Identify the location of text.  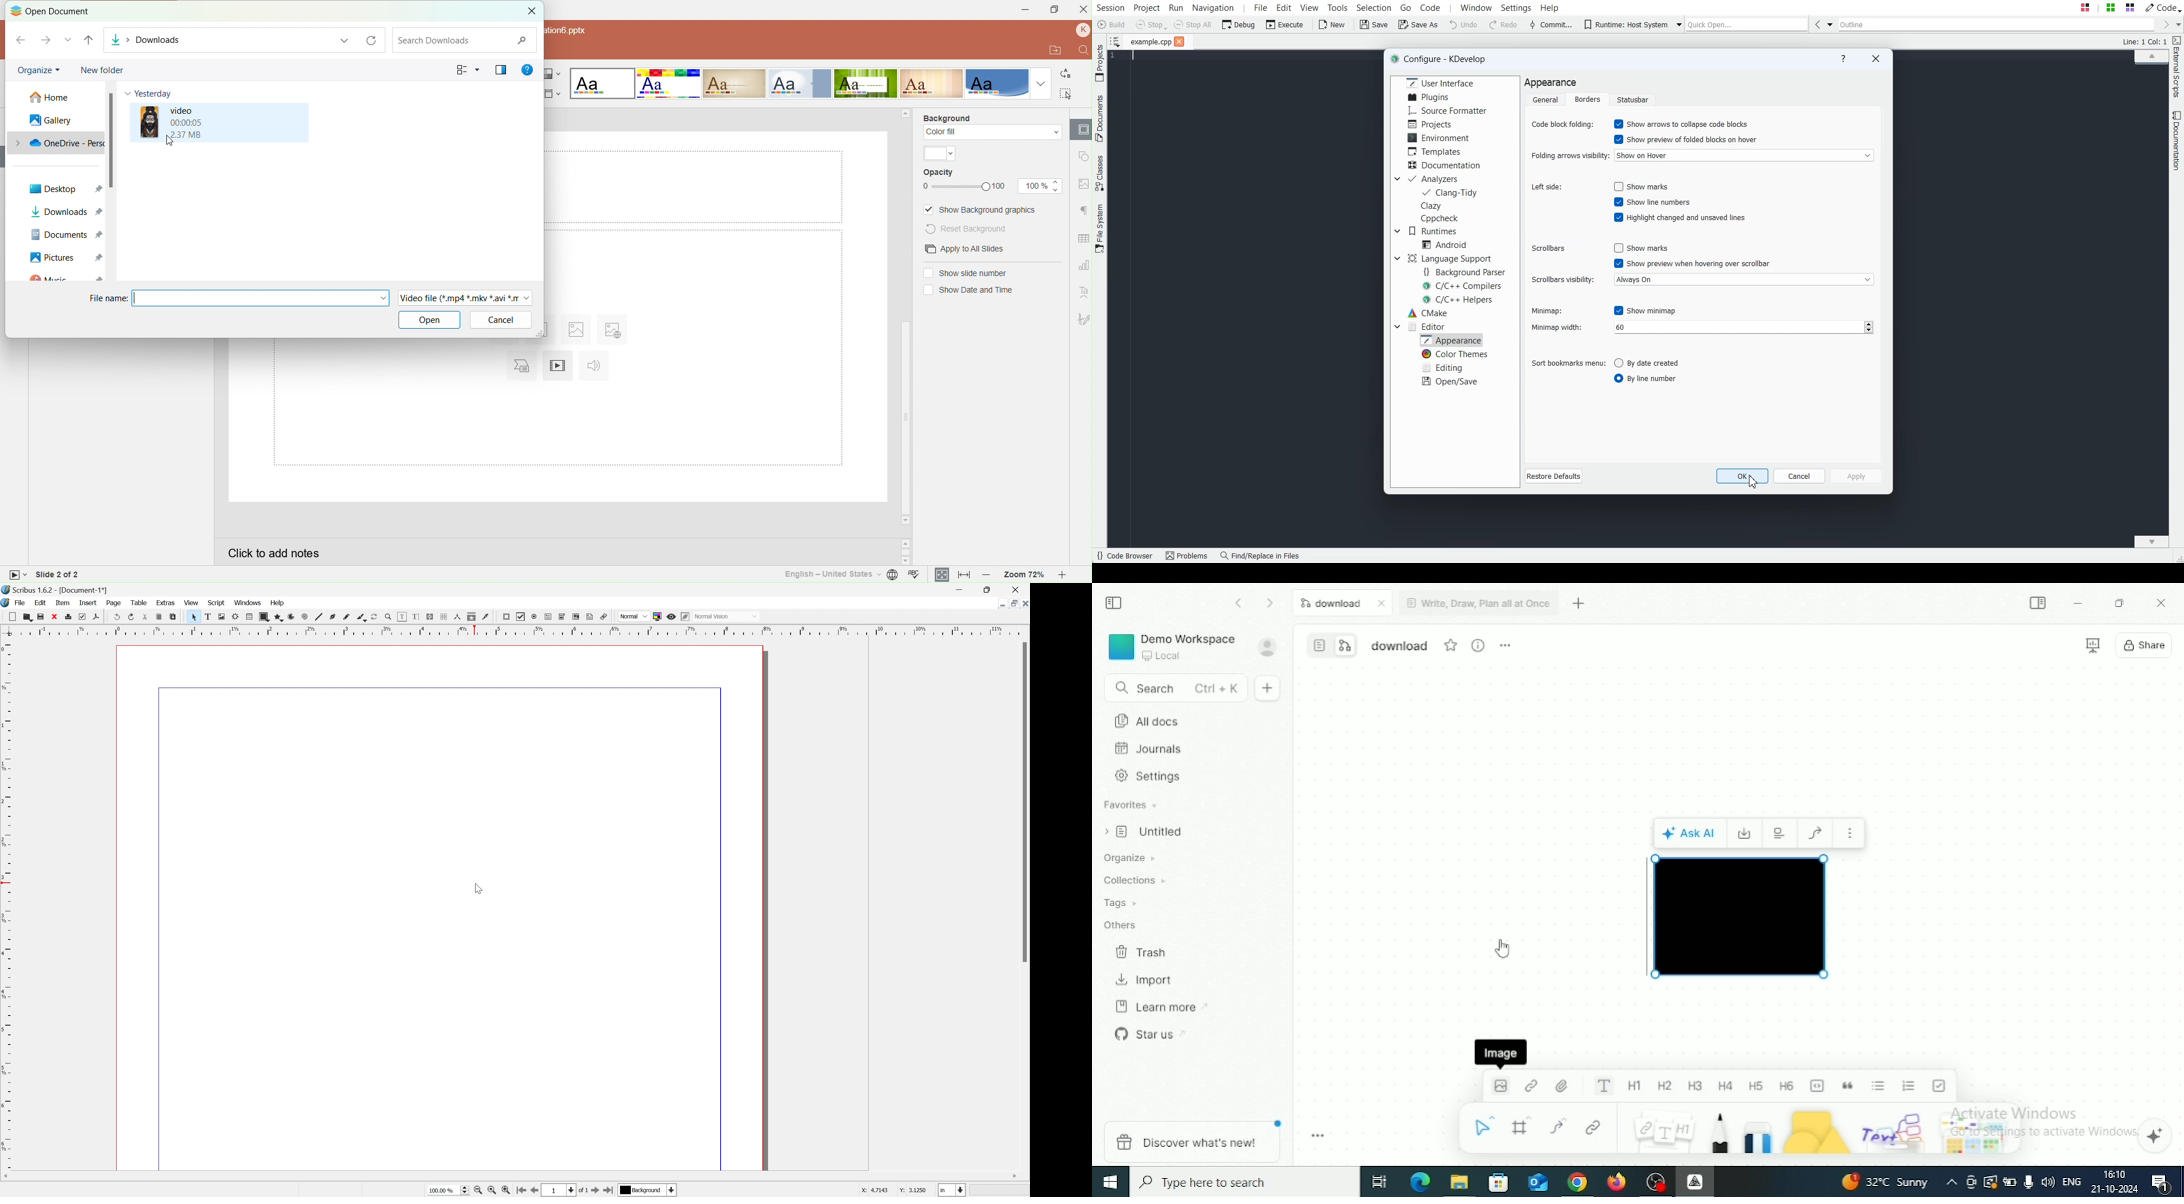
(573, 30).